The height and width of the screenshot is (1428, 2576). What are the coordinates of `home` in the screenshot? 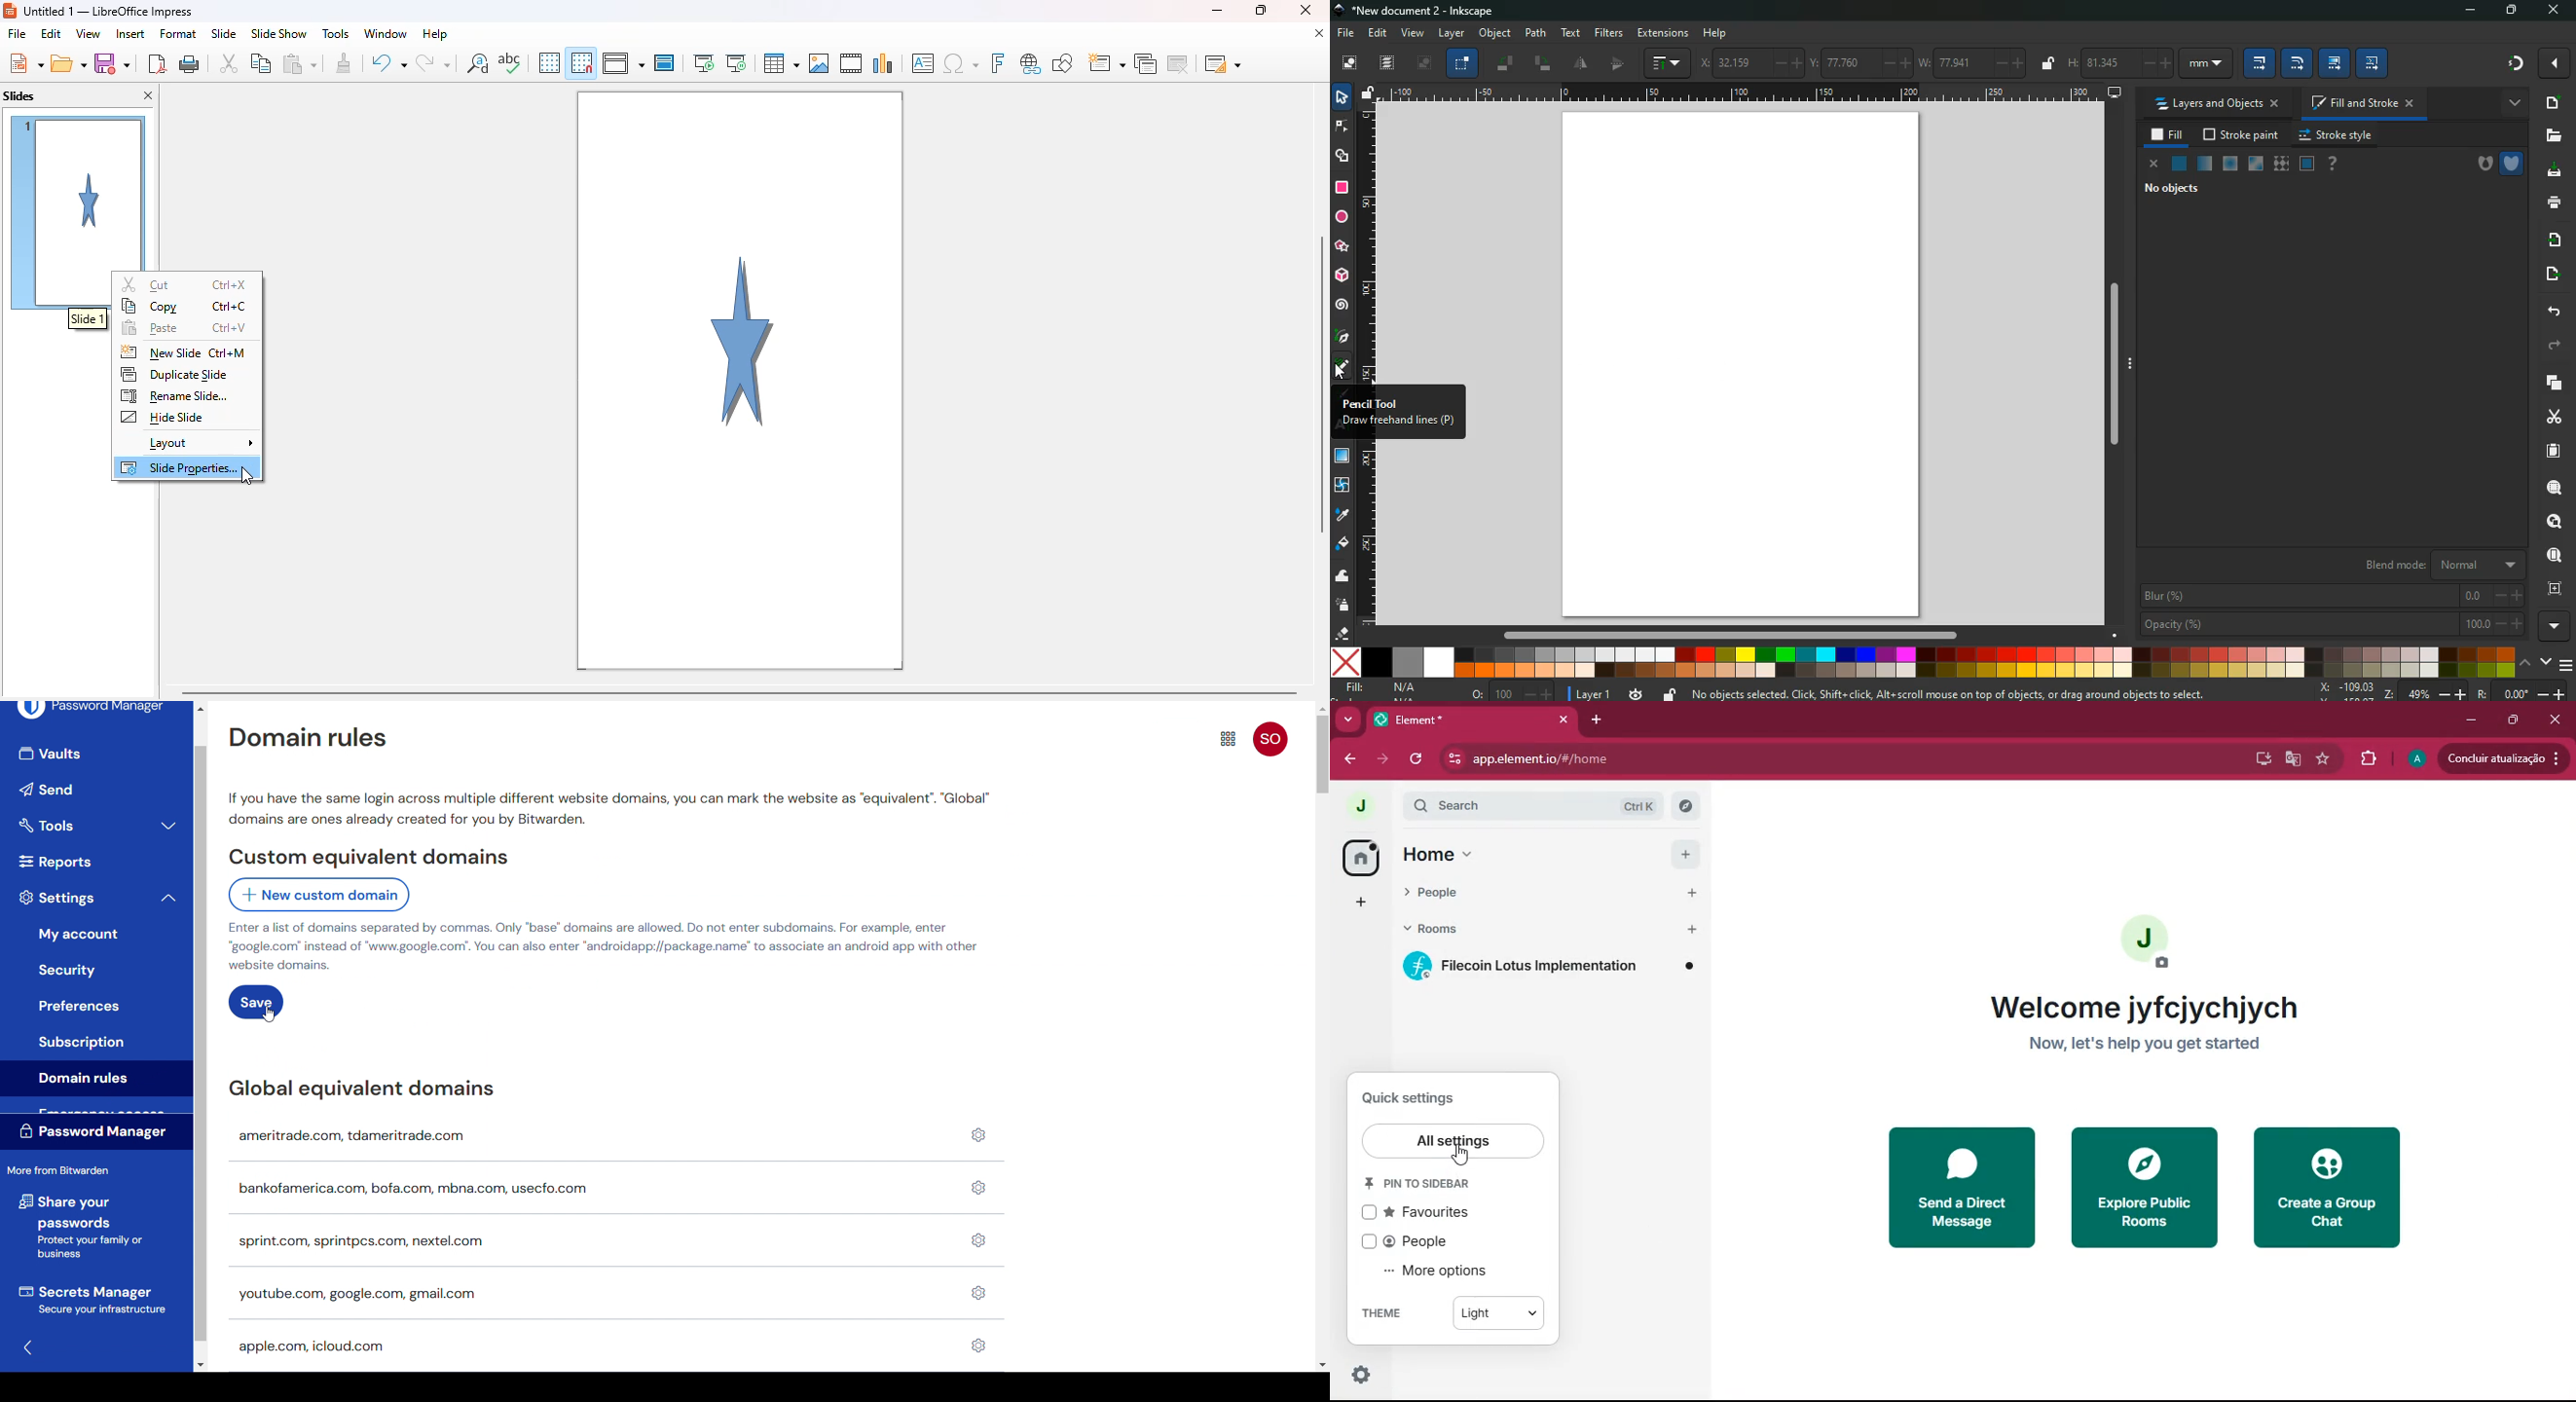 It's located at (1549, 854).